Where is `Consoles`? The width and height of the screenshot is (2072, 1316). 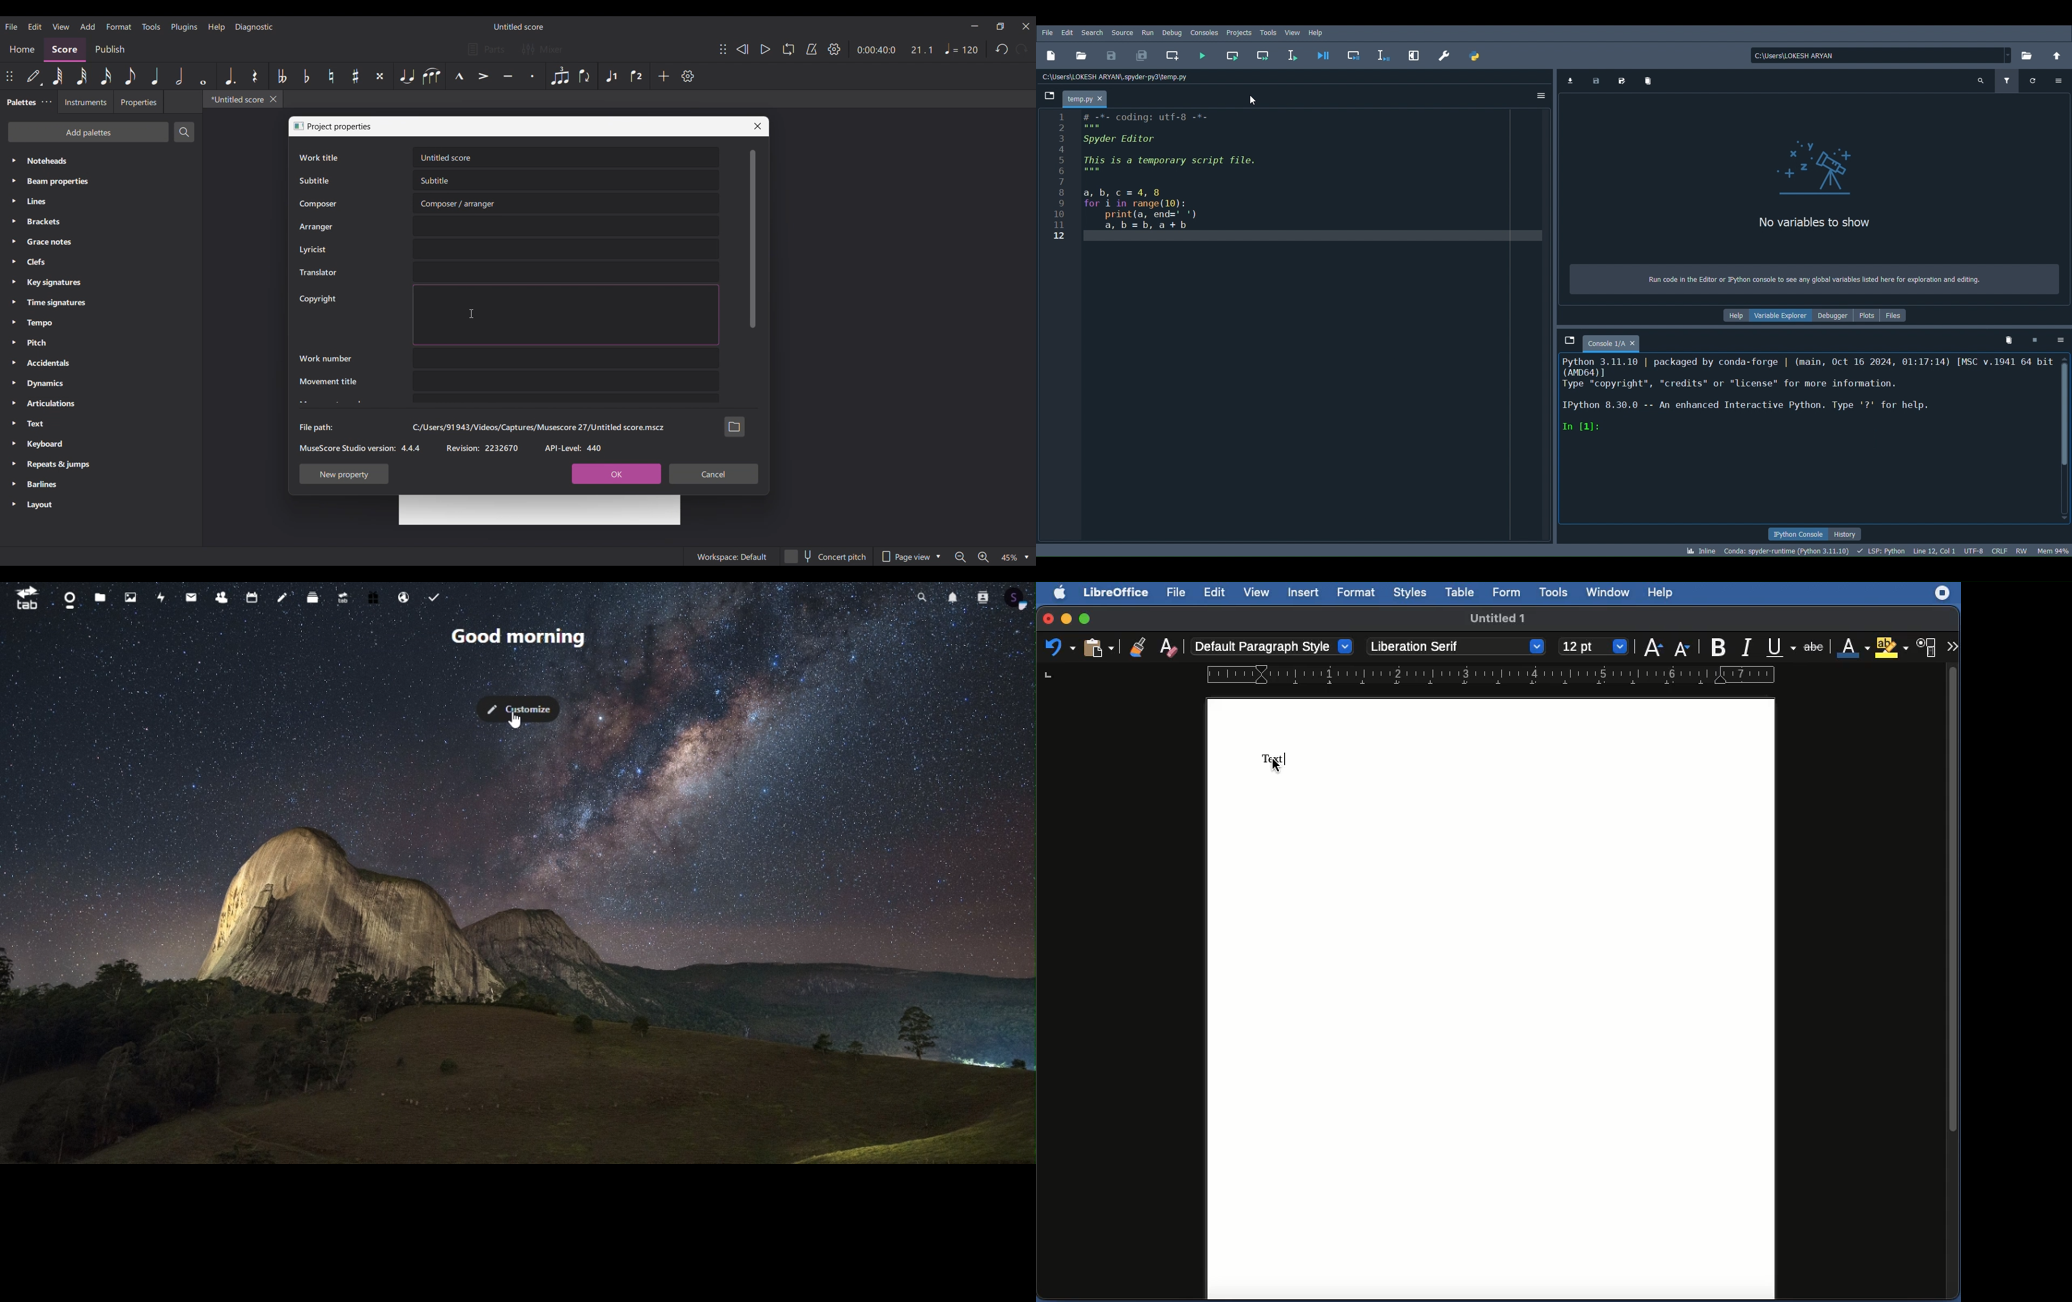 Consoles is located at coordinates (1204, 32).